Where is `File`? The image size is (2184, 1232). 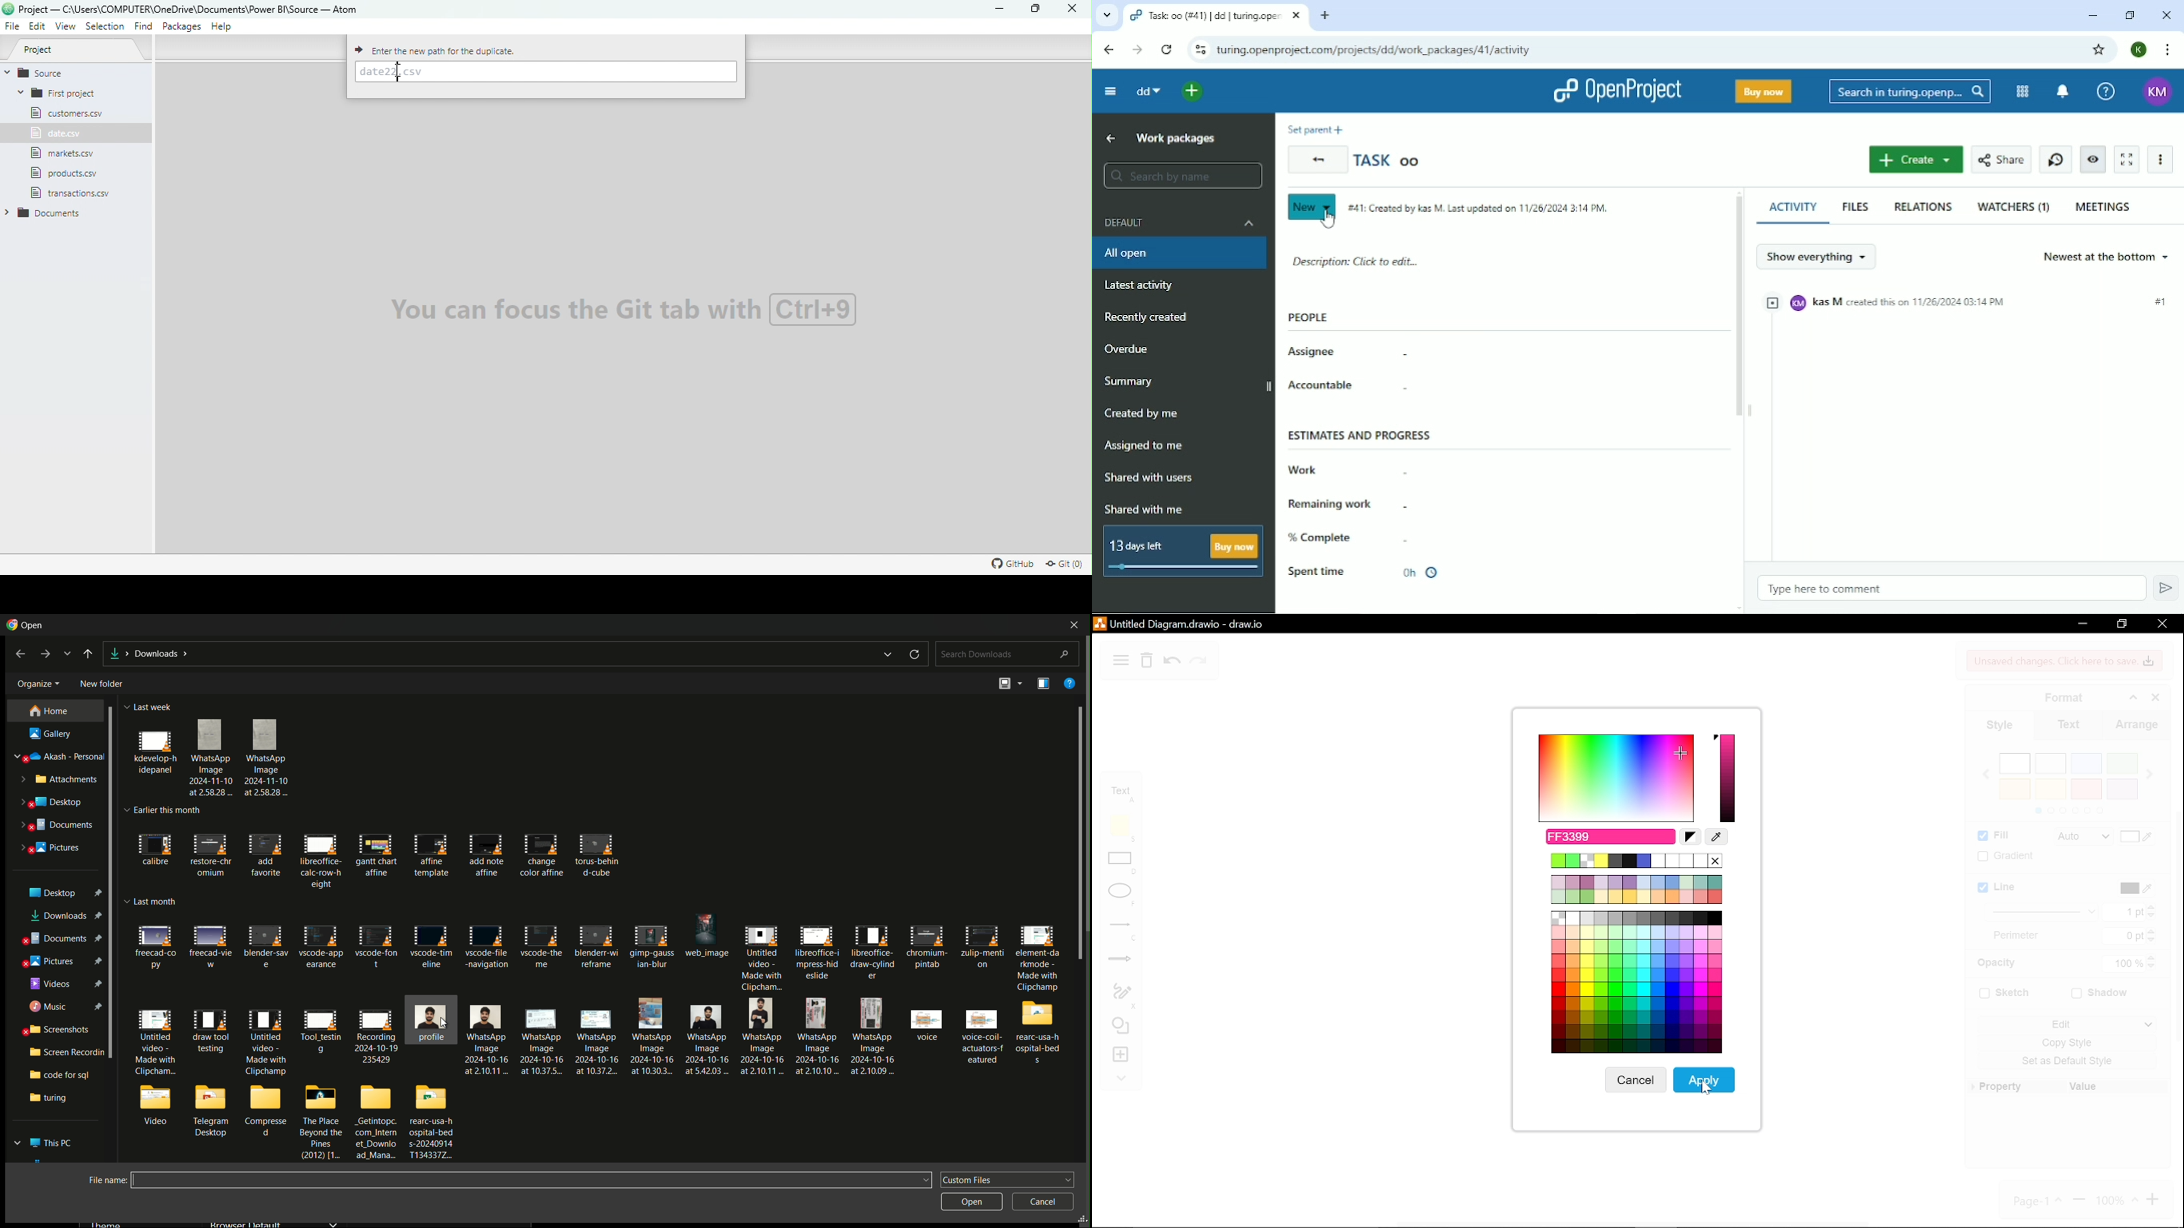
File is located at coordinates (66, 113).